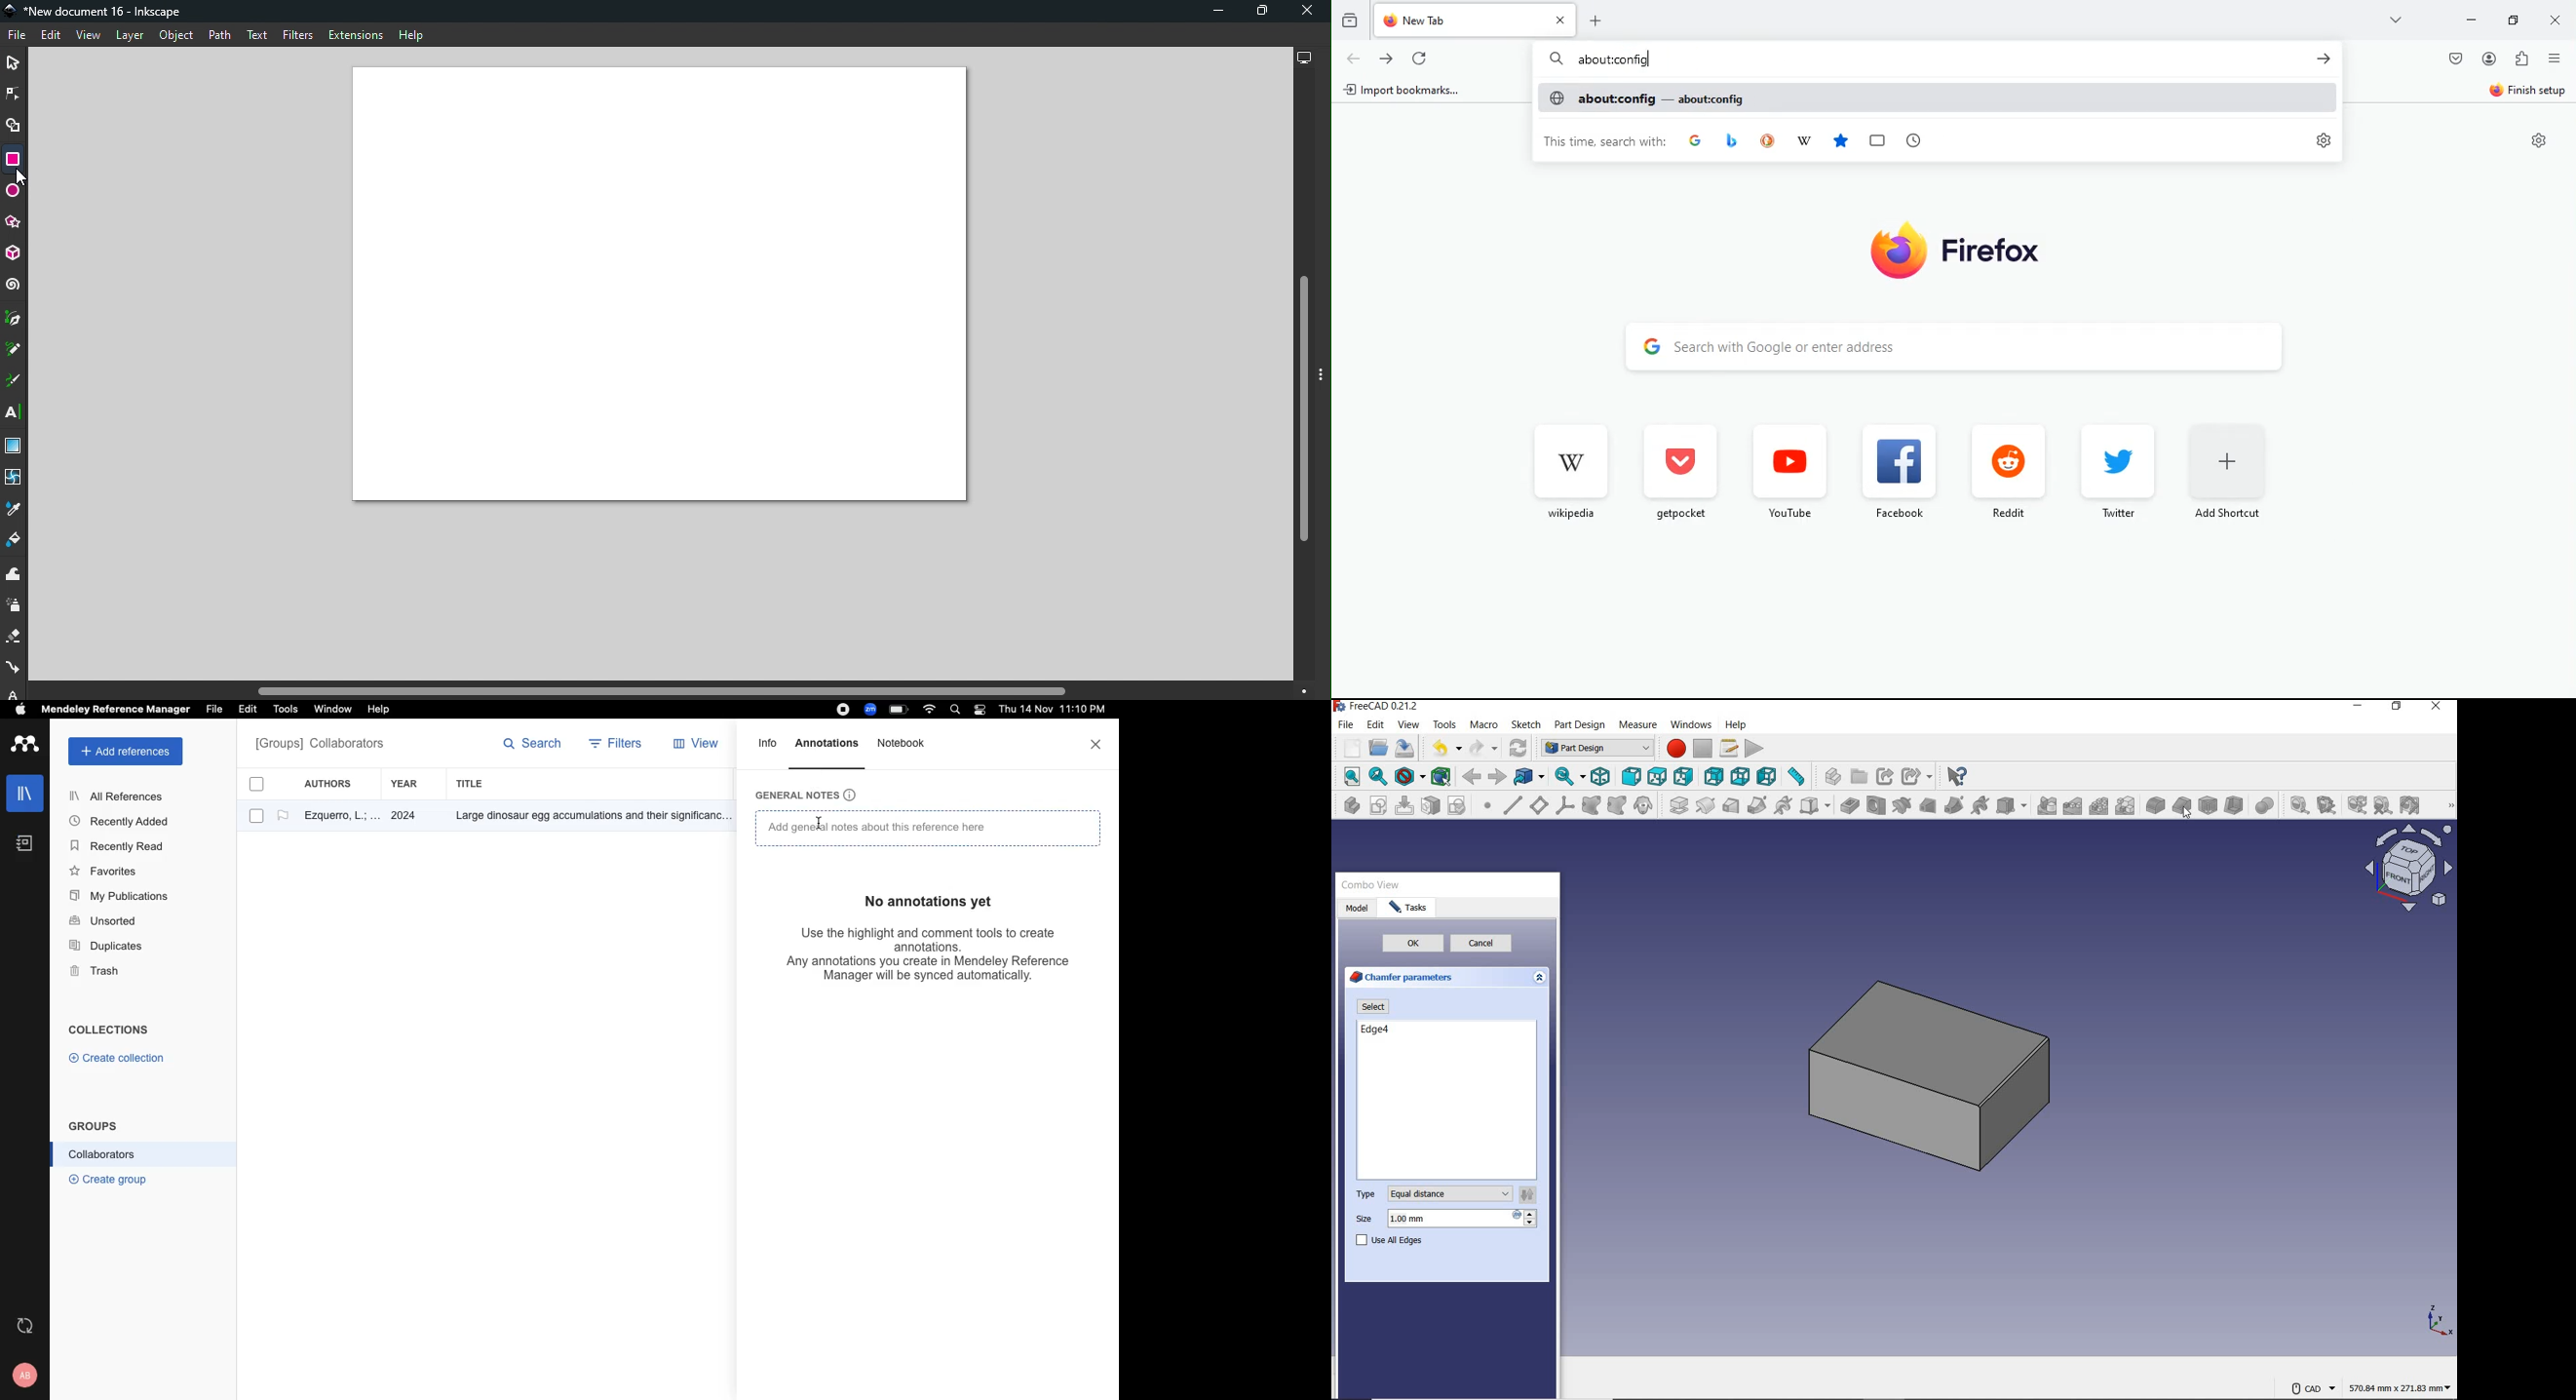 The width and height of the screenshot is (2576, 1400). What do you see at coordinates (1378, 805) in the screenshot?
I see `create sketch` at bounding box center [1378, 805].